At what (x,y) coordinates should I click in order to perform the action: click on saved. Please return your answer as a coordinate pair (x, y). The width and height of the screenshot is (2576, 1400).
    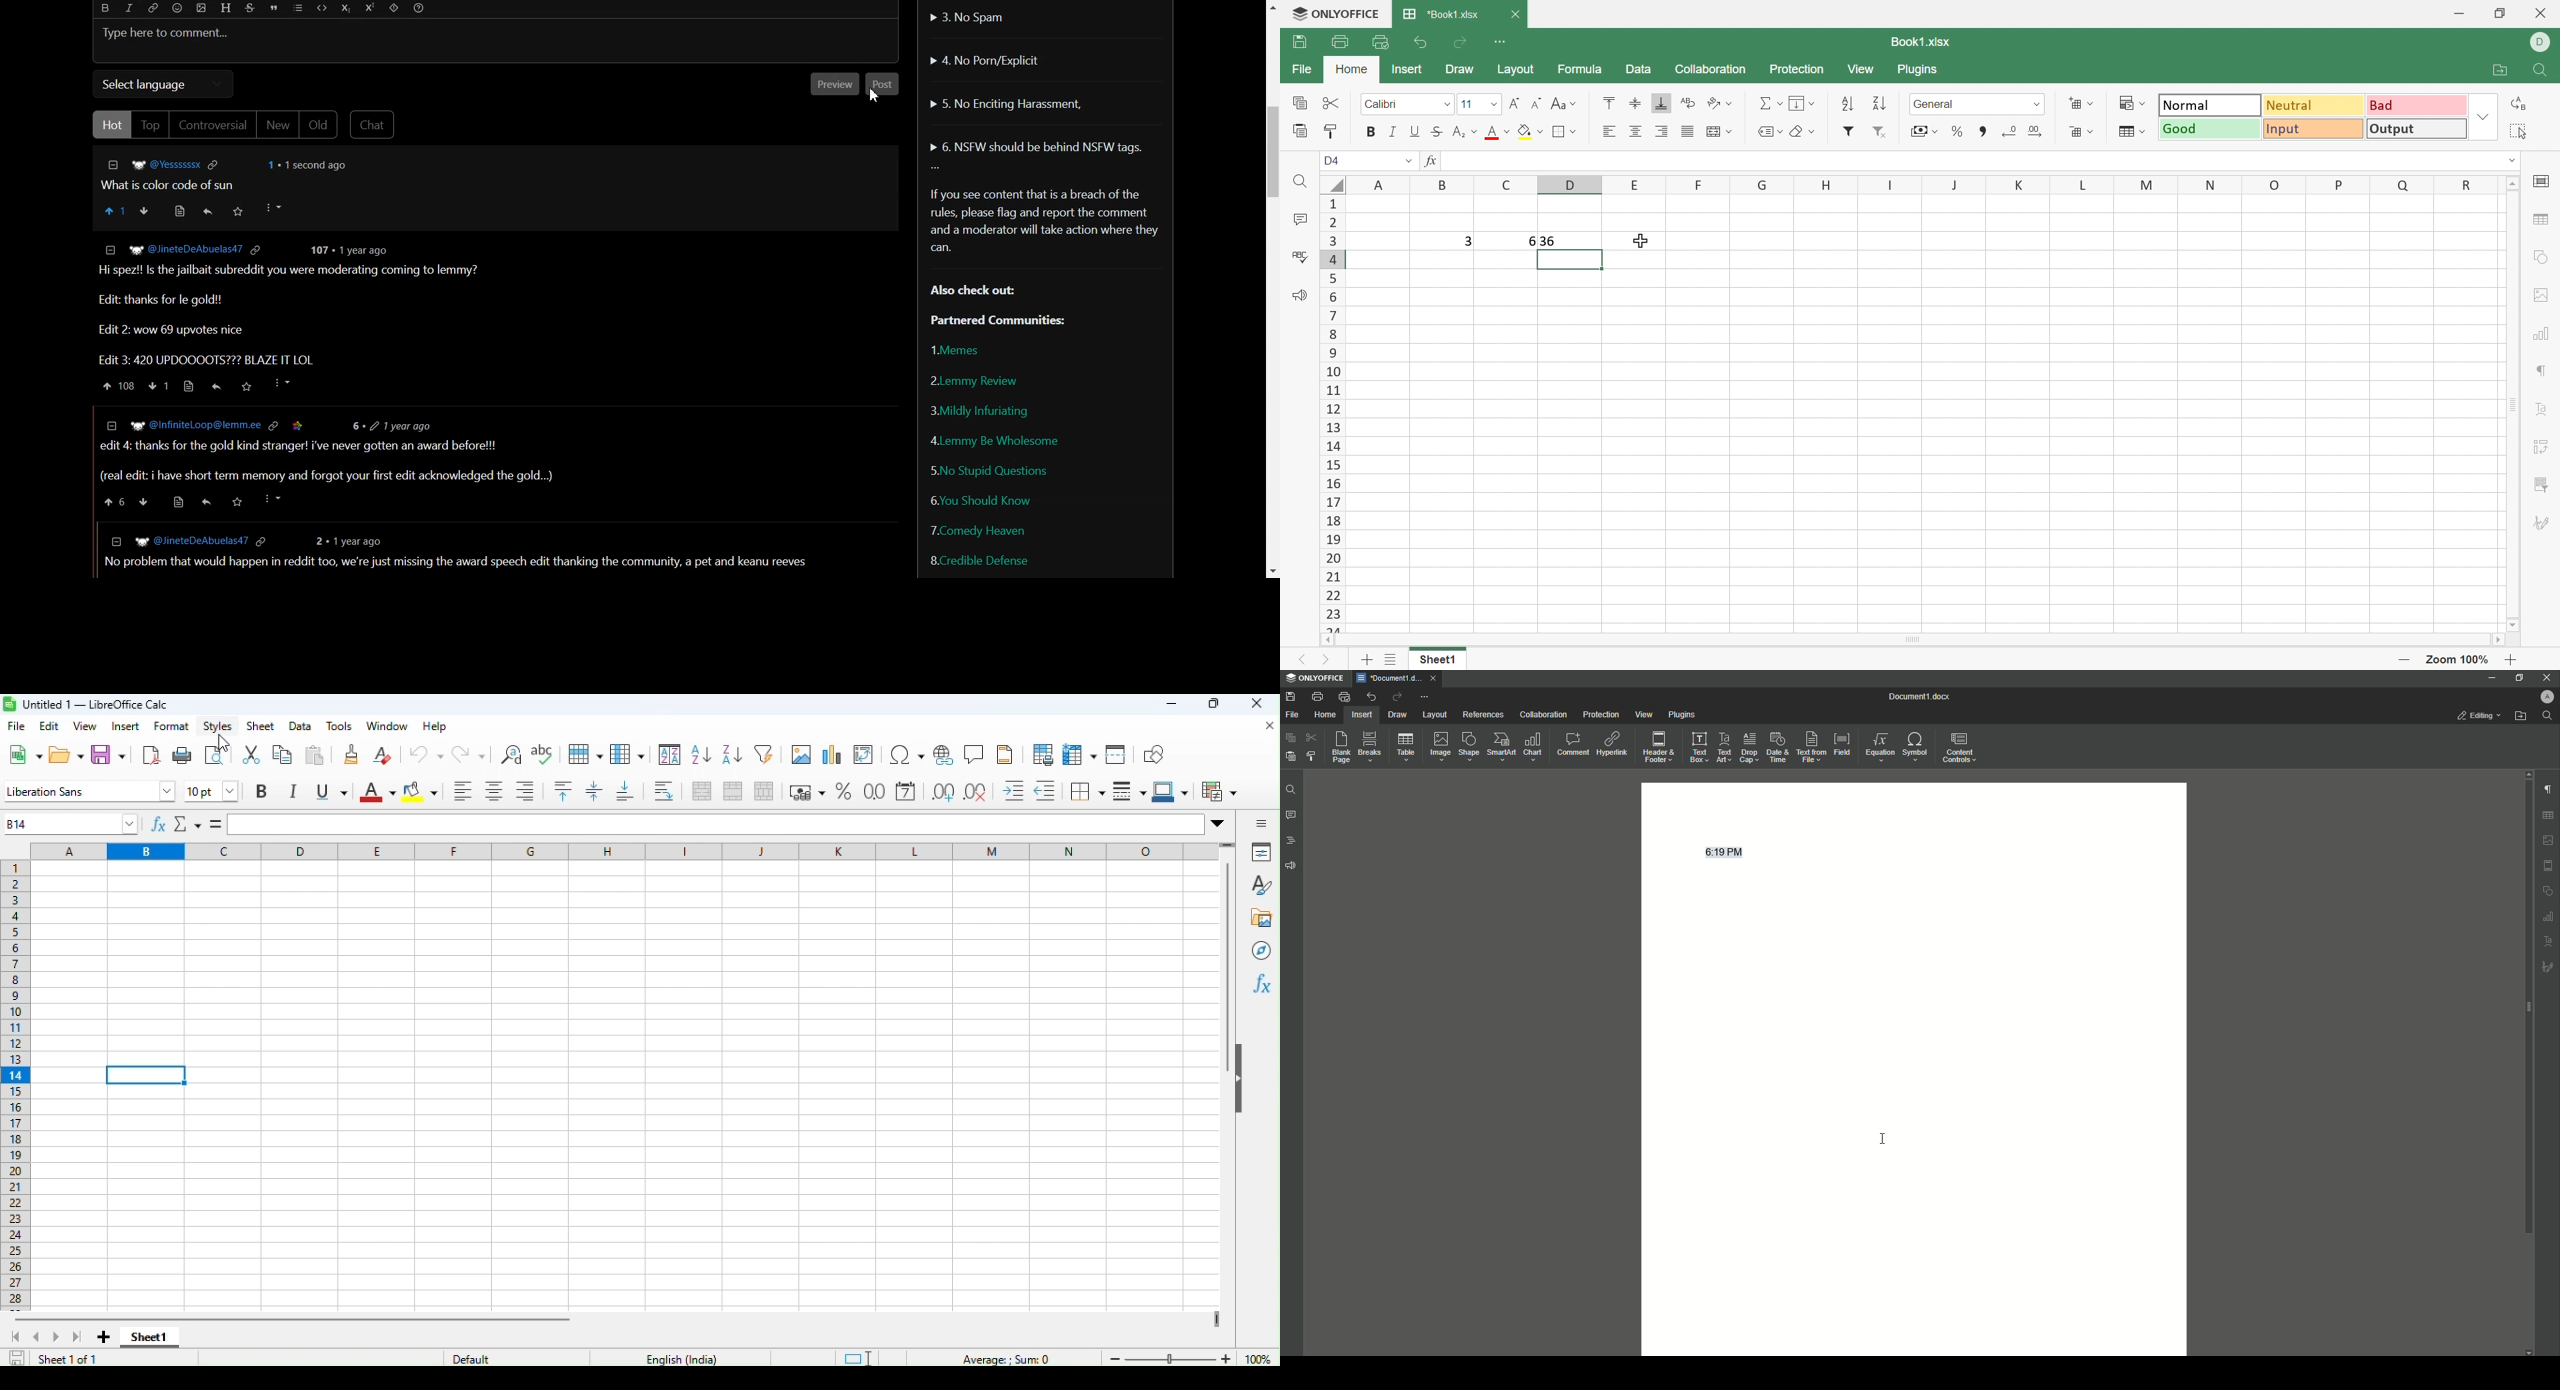
    Looking at the image, I should click on (243, 503).